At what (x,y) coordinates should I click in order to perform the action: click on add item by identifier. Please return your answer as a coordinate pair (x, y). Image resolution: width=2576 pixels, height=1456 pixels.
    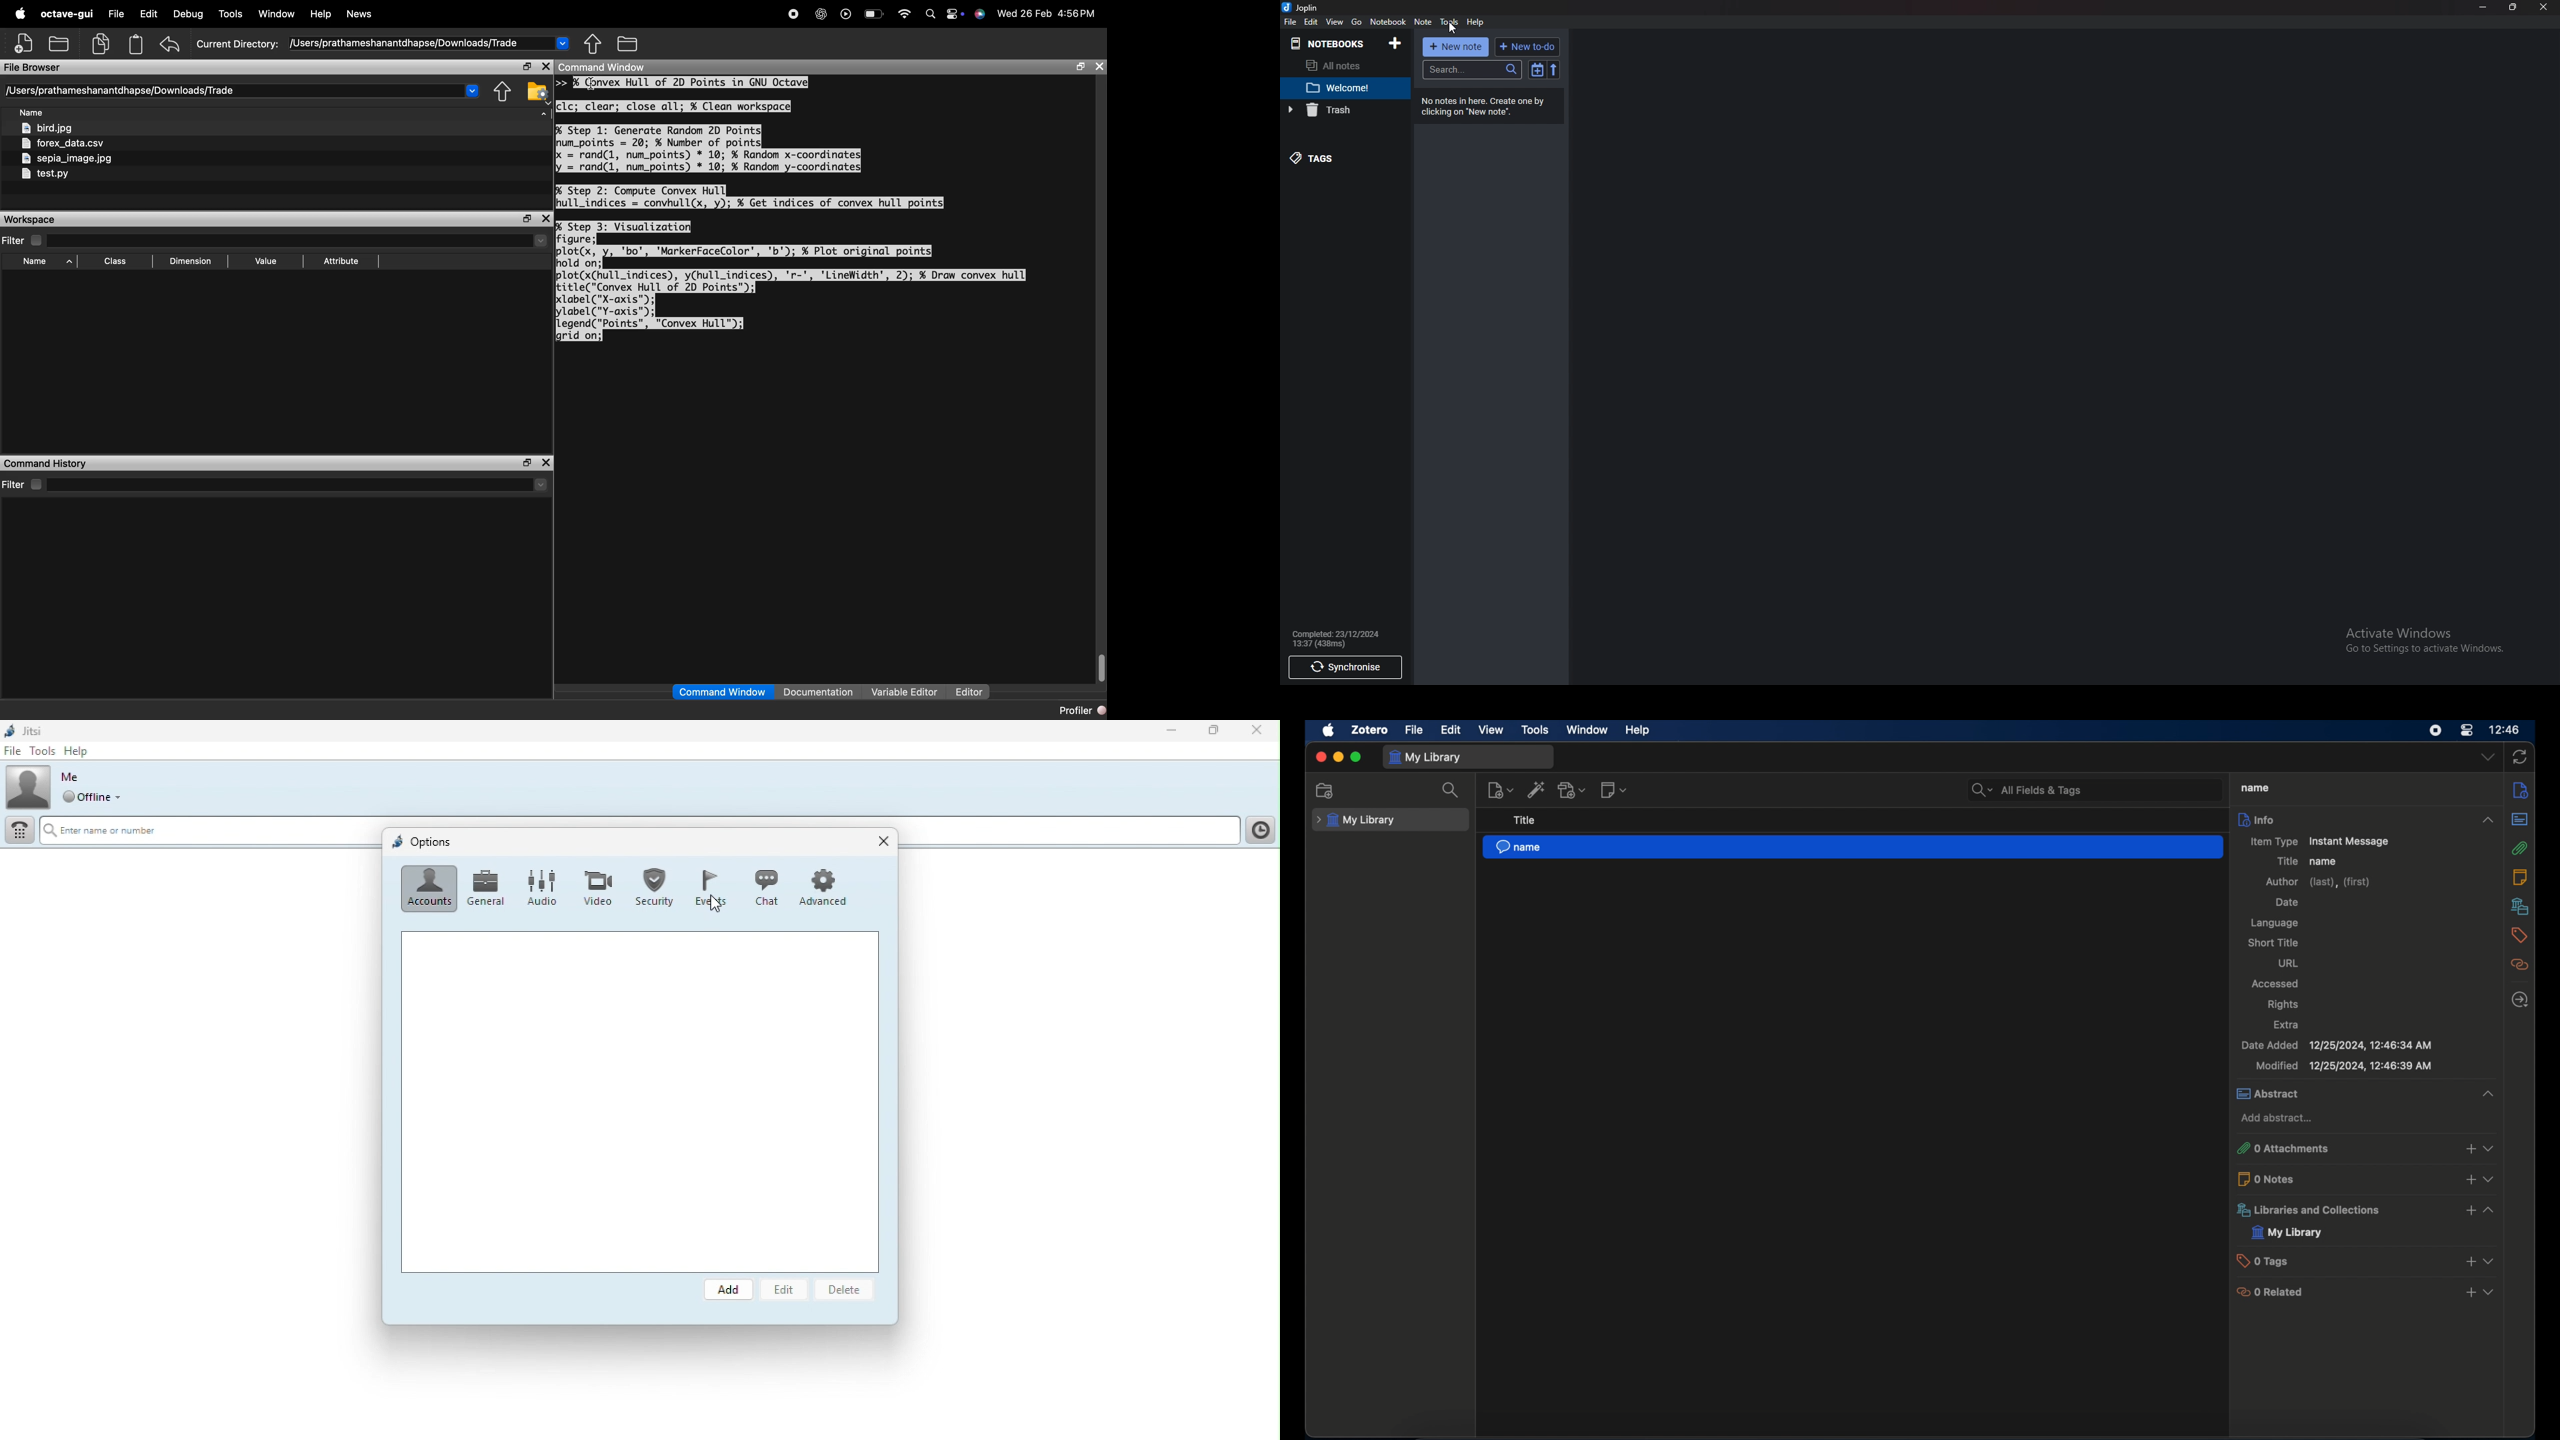
    Looking at the image, I should click on (1537, 790).